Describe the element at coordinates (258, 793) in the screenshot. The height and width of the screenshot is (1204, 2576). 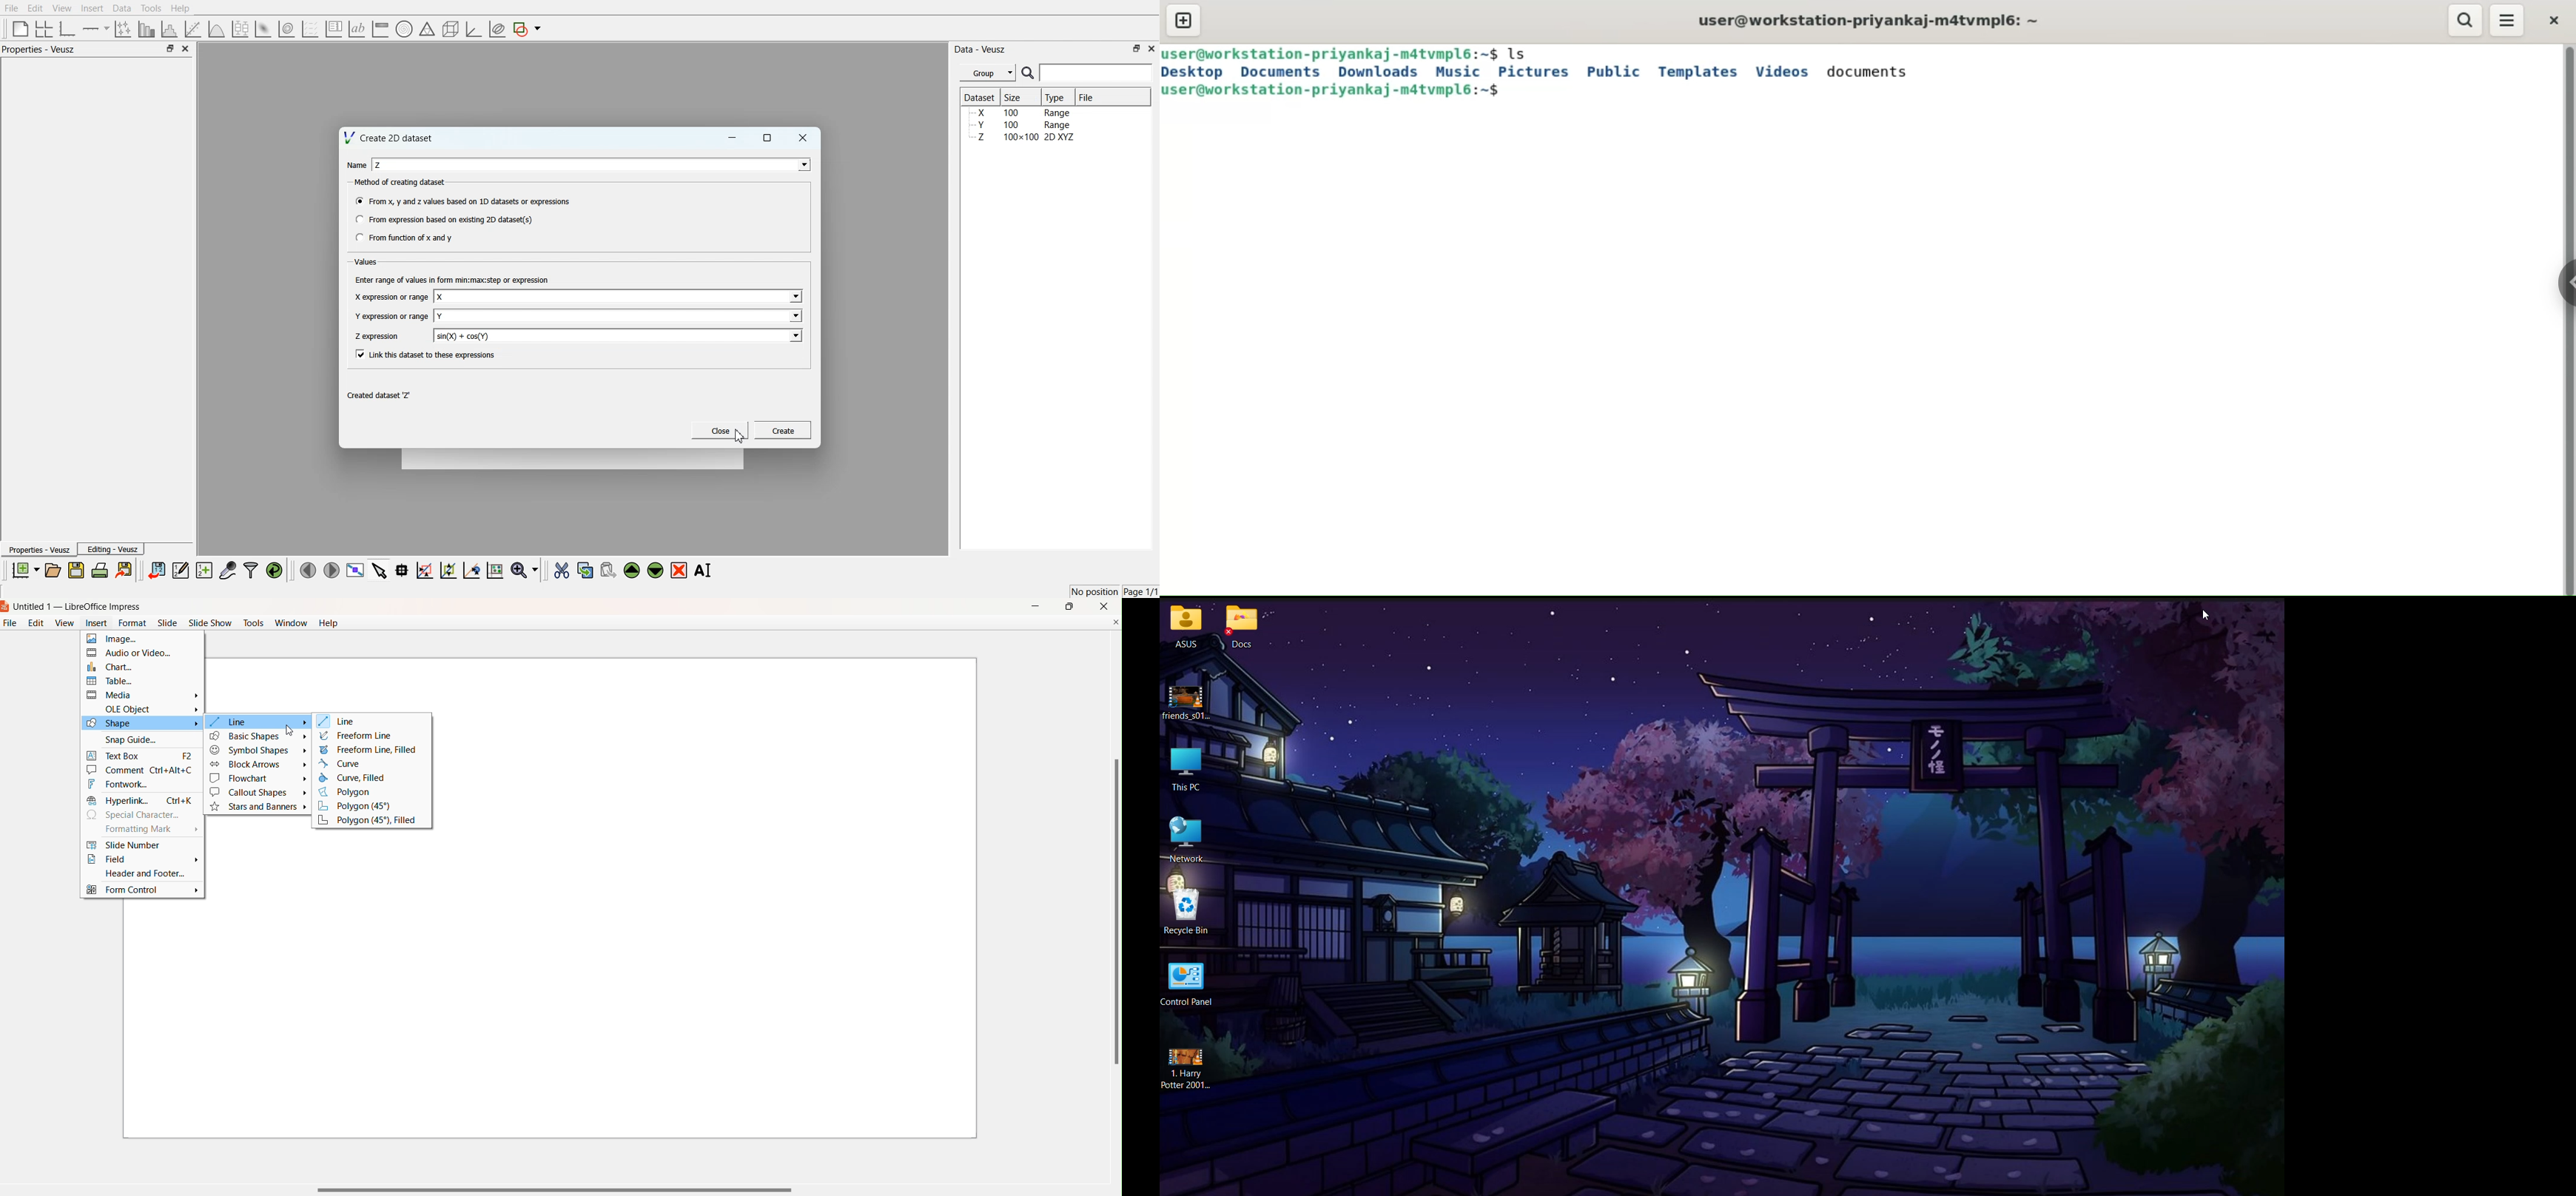
I see `Callout Shapes` at that location.